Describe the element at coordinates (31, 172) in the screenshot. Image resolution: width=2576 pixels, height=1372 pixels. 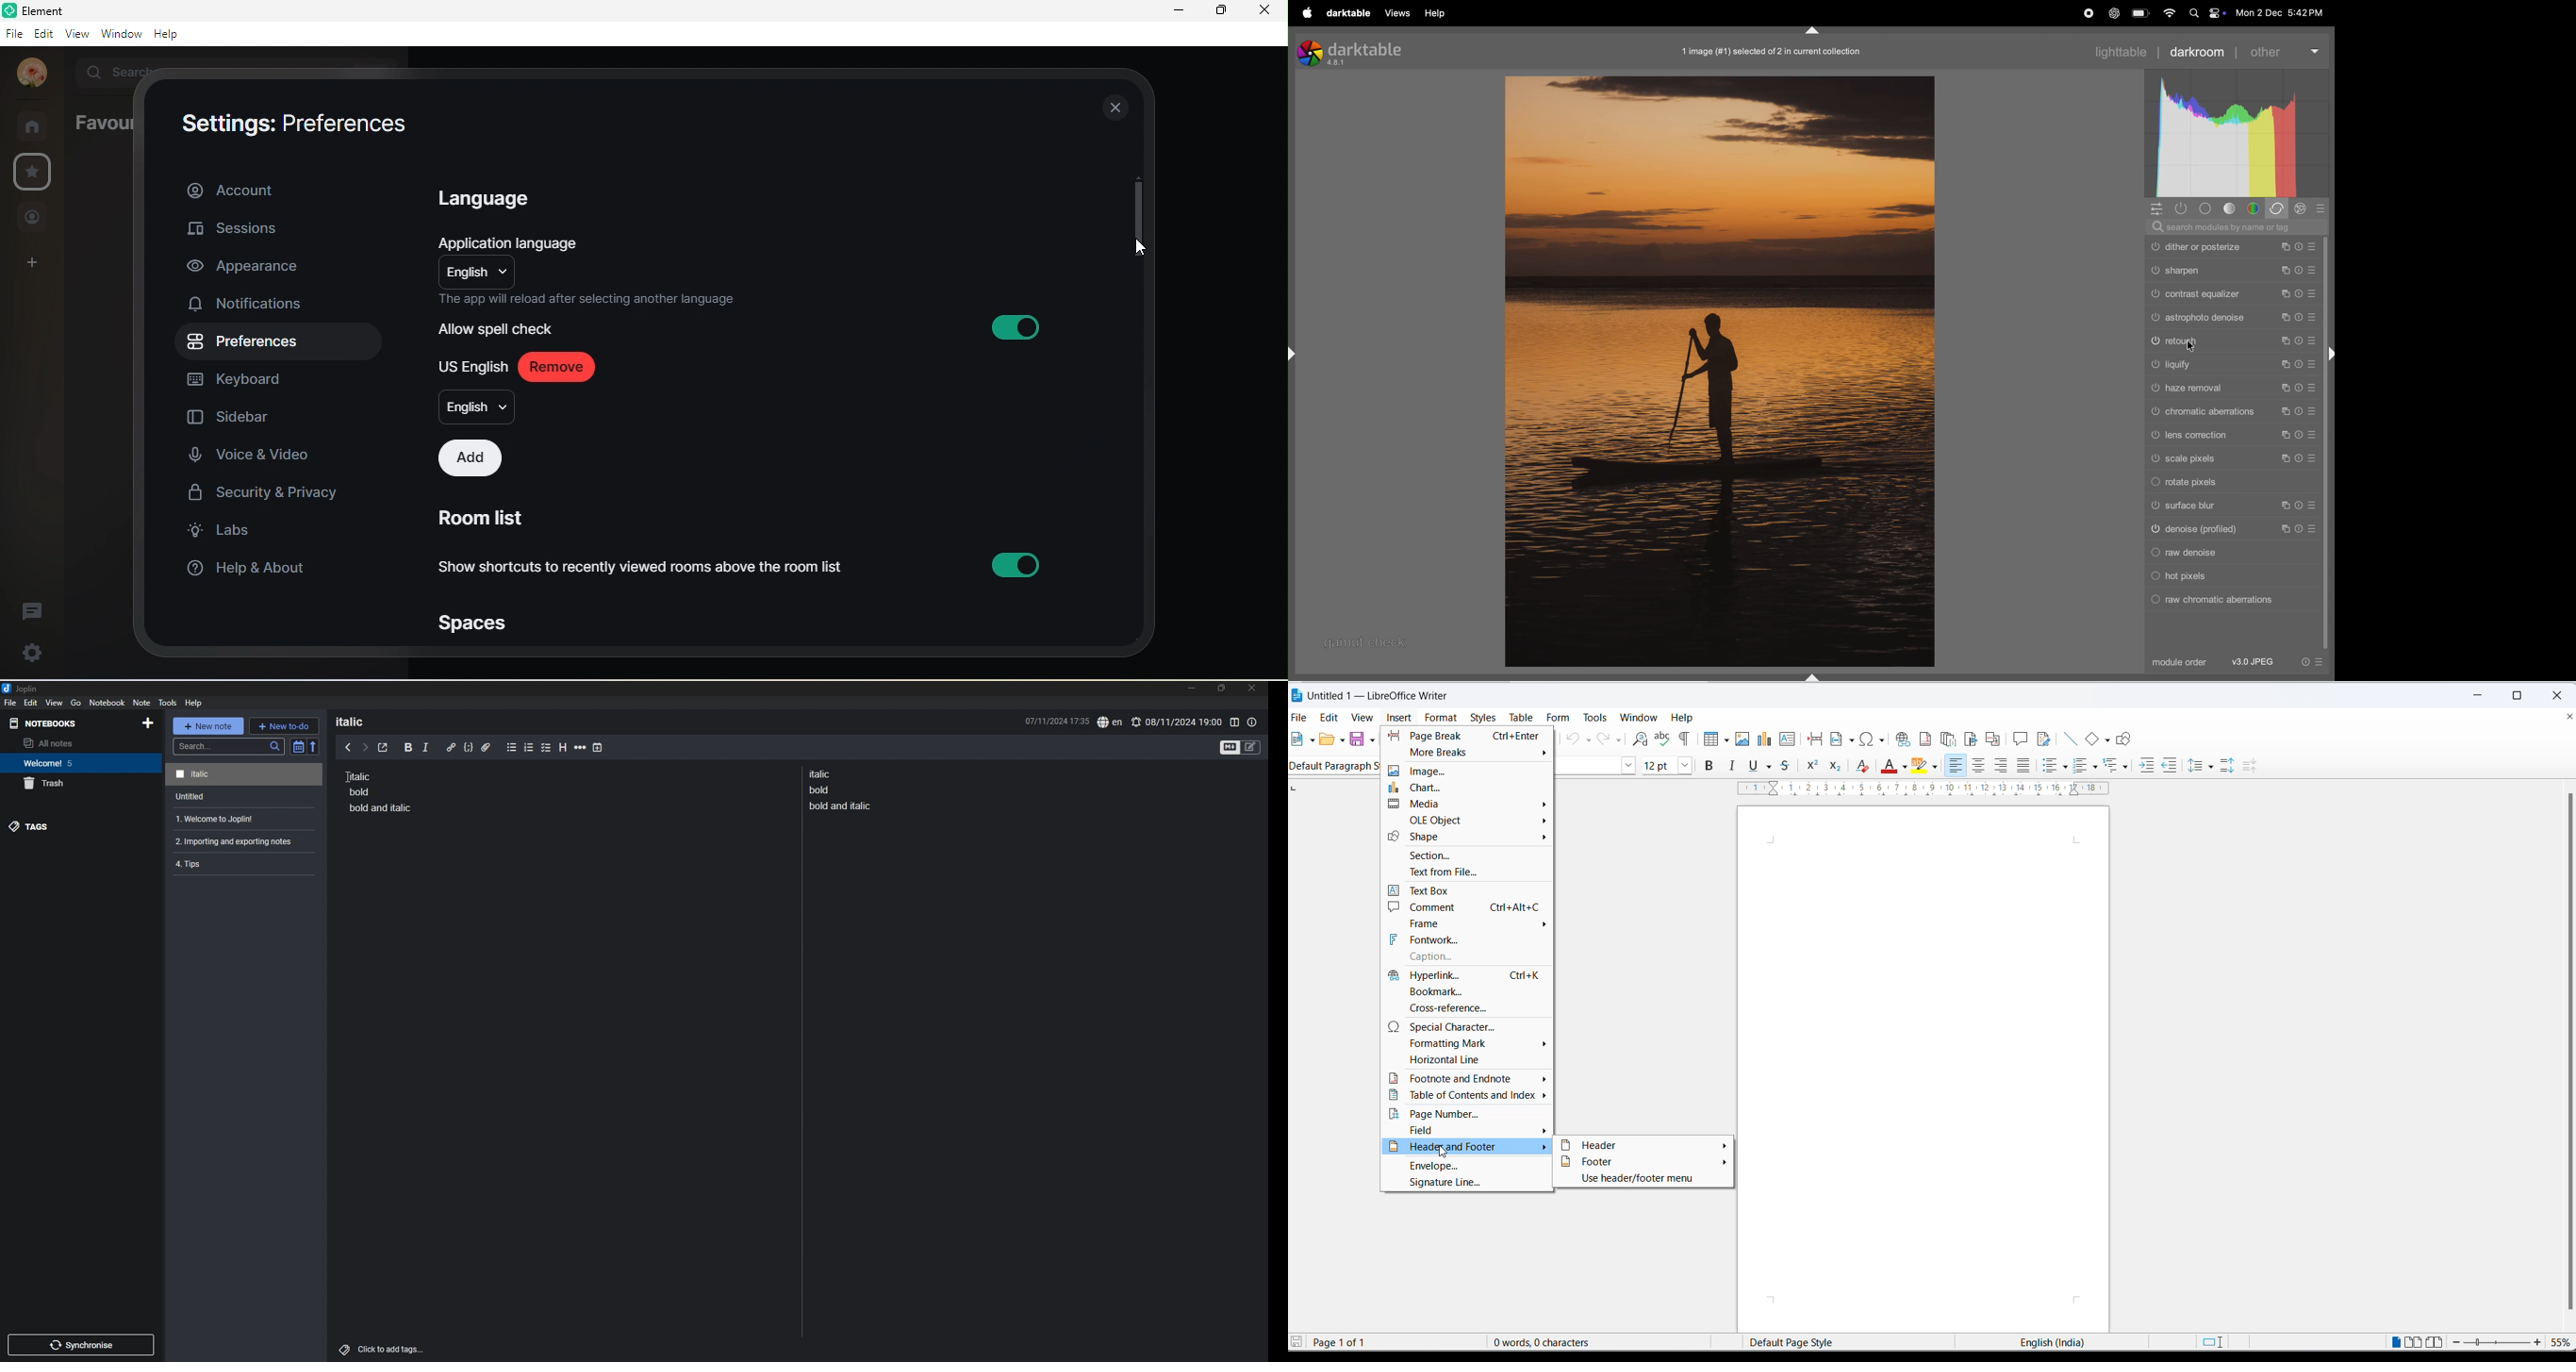
I see `favorites` at that location.